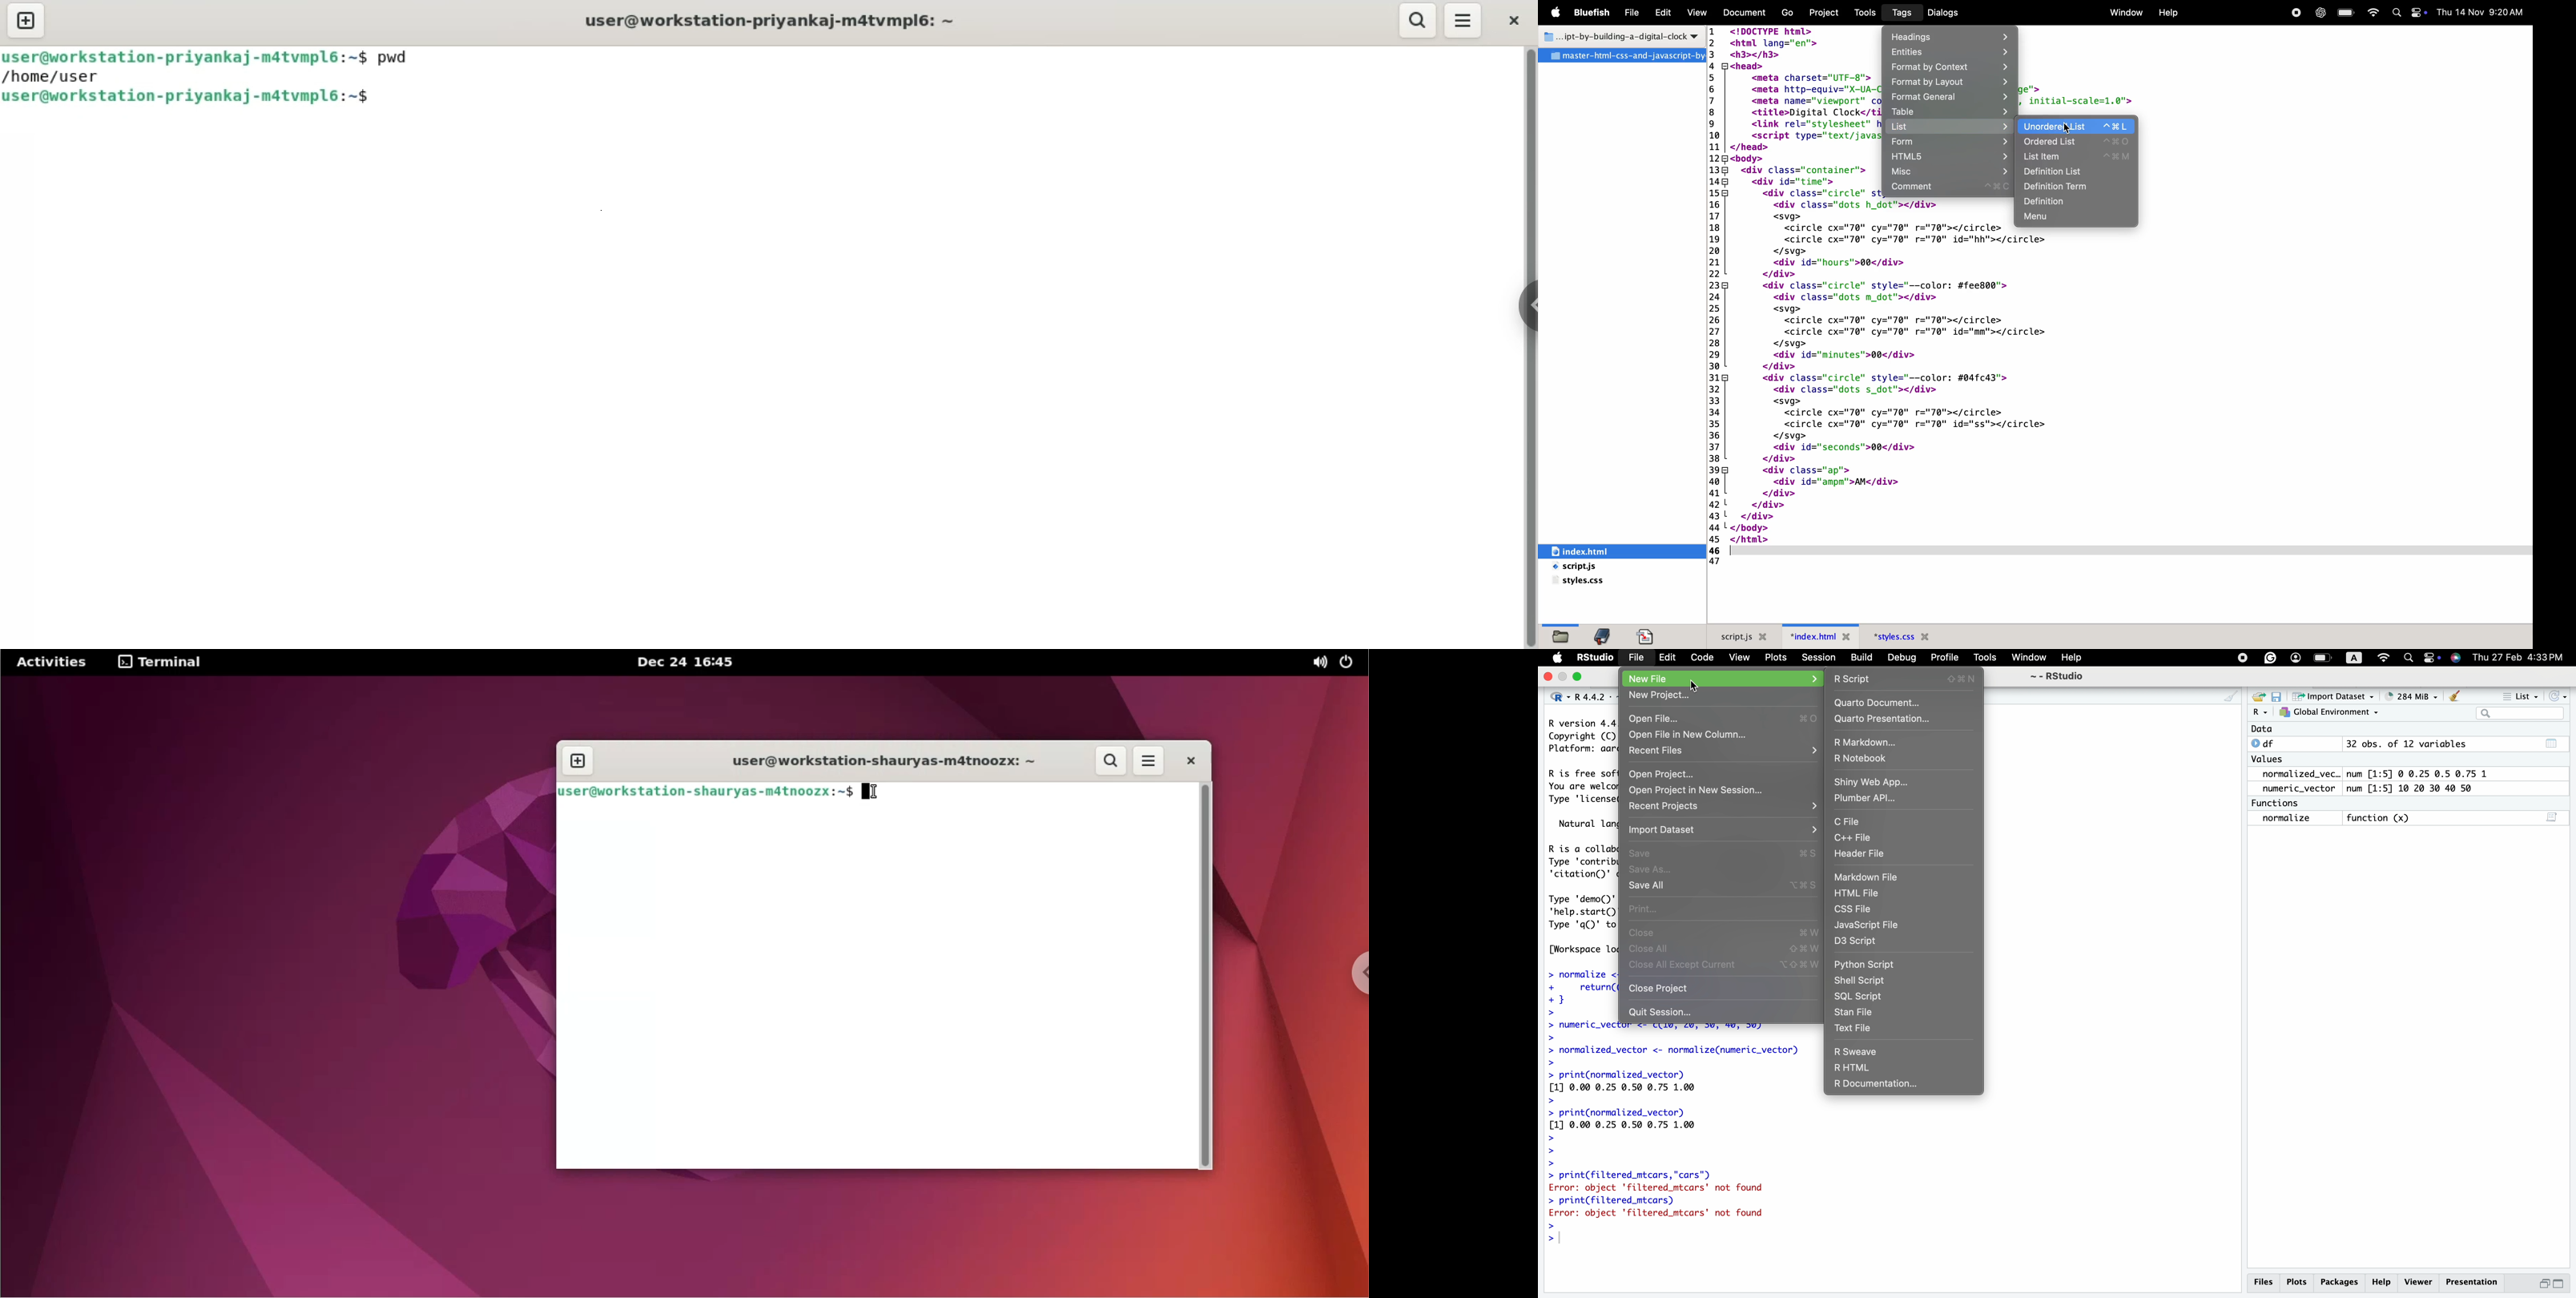 Image resolution: width=2576 pixels, height=1316 pixels. I want to click on Open Project..., so click(1663, 772).